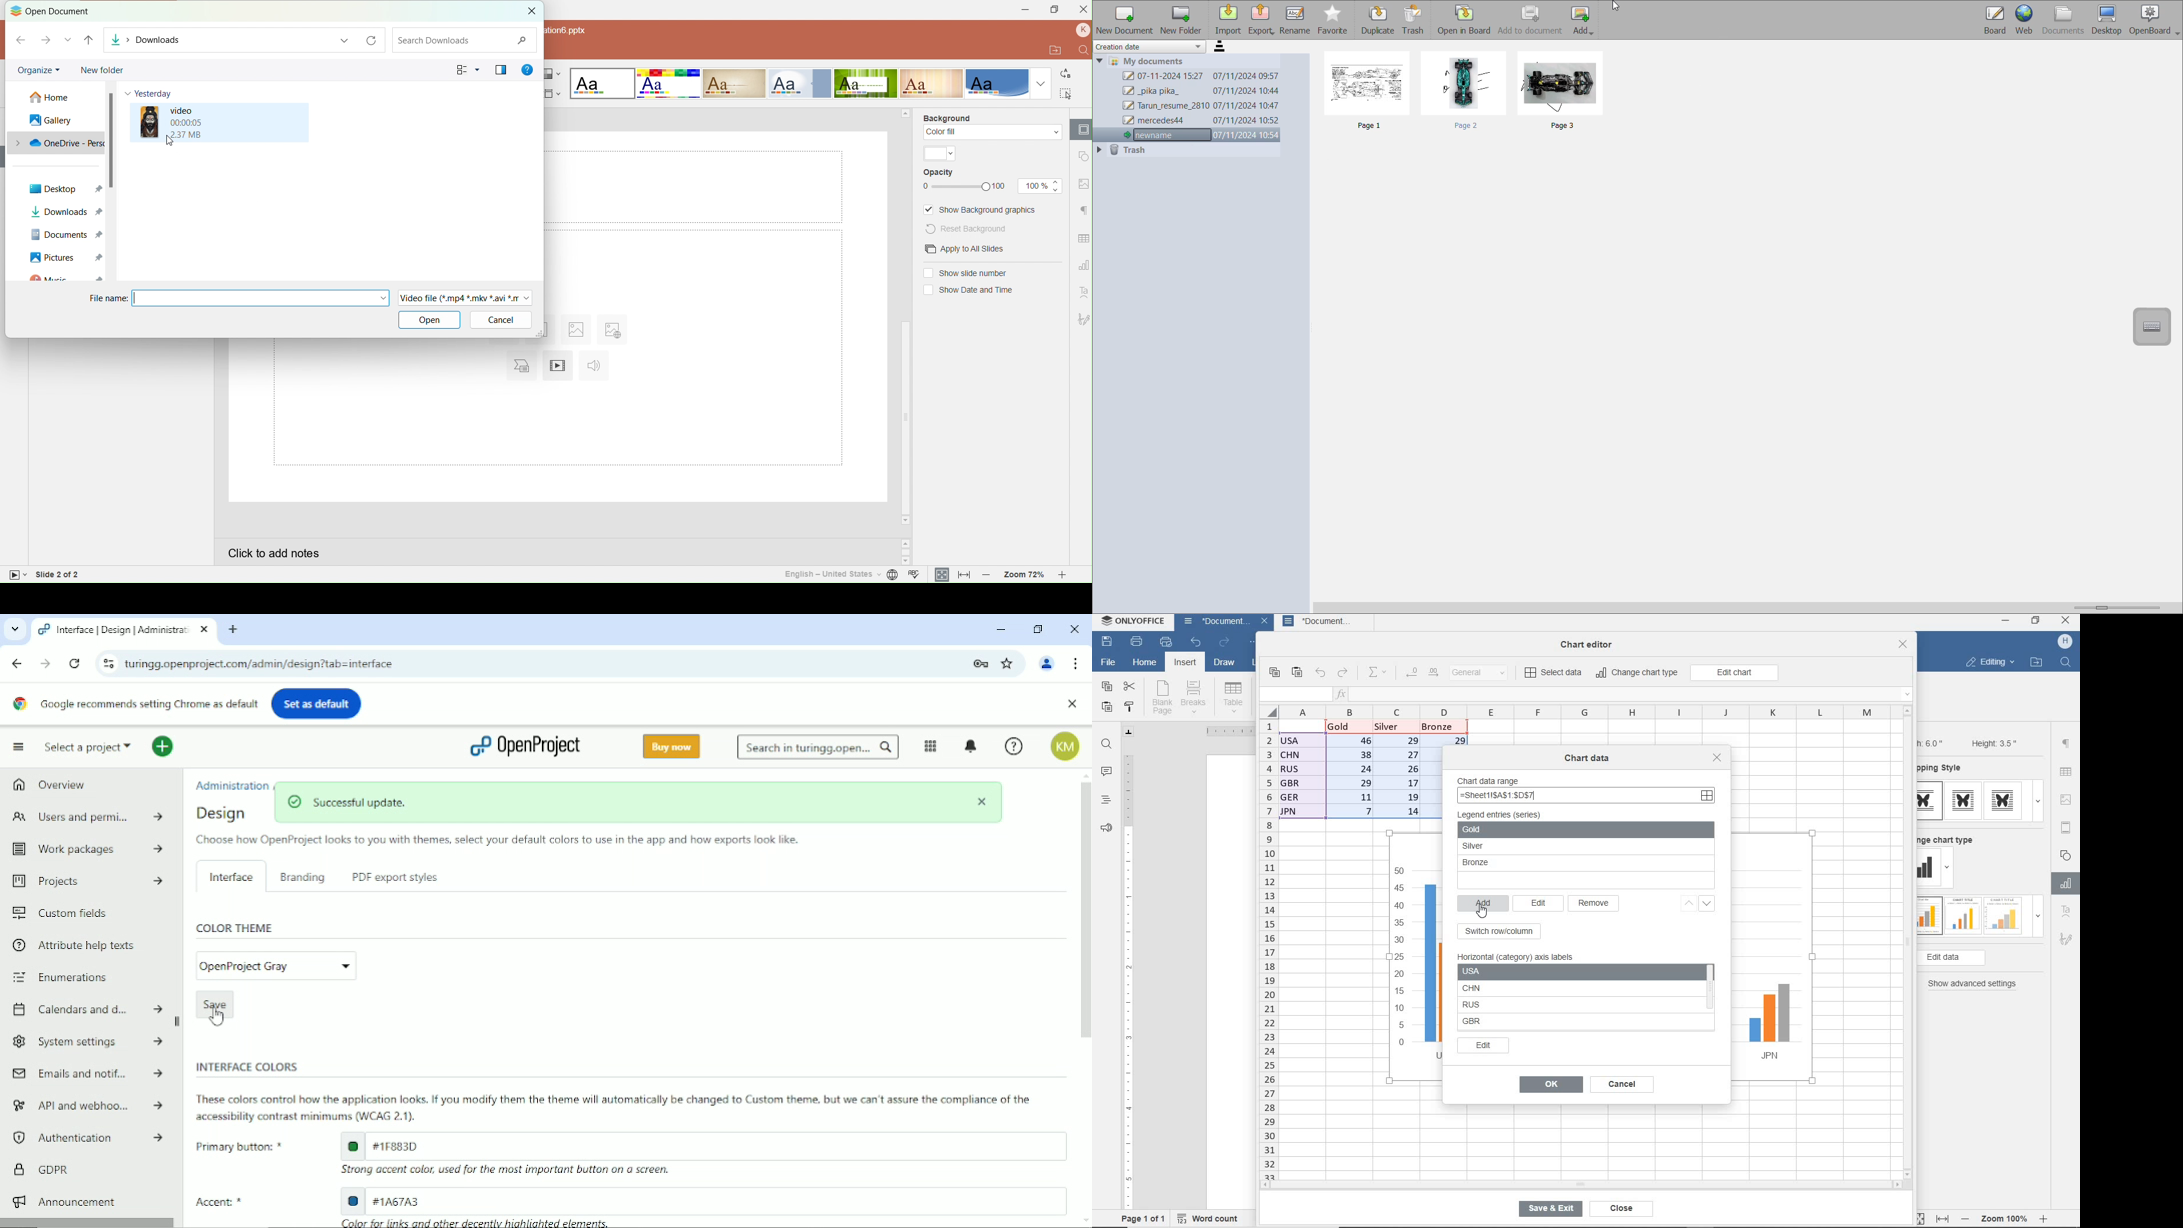 This screenshot has width=2184, height=1232. Describe the element at coordinates (466, 41) in the screenshot. I see `Search downloads` at that location.